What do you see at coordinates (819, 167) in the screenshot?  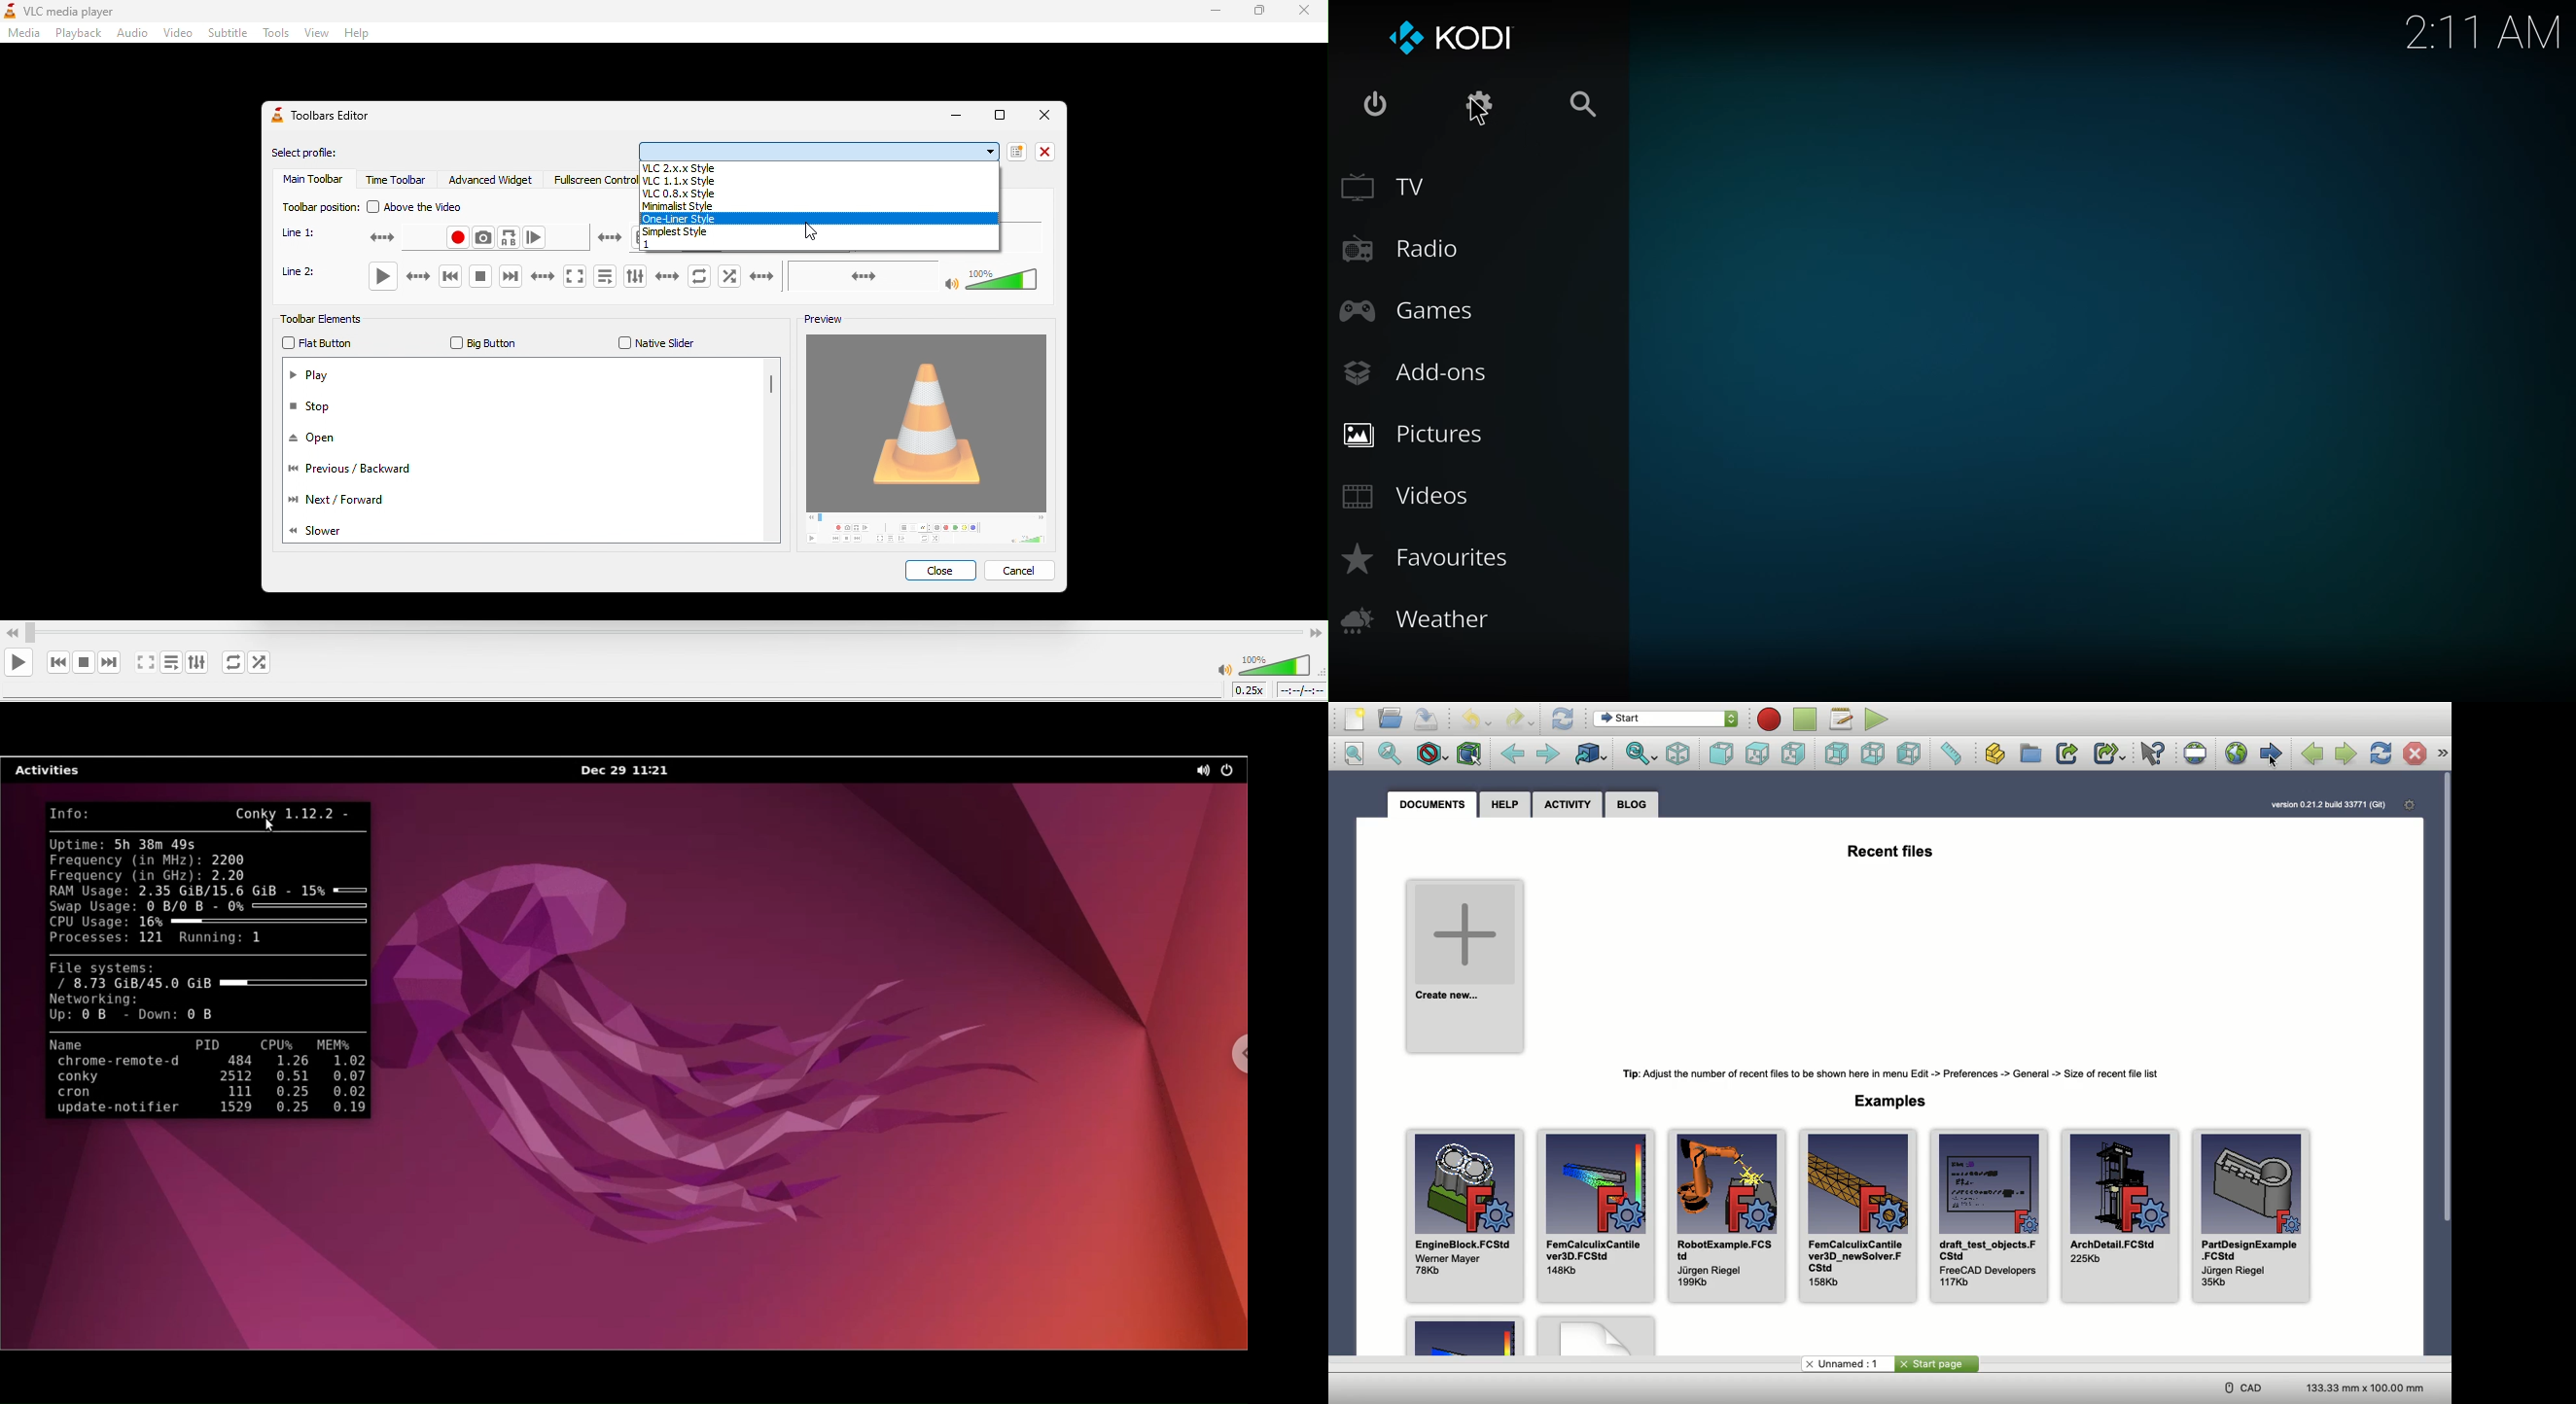 I see `vlc2.x.xstyle` at bounding box center [819, 167].